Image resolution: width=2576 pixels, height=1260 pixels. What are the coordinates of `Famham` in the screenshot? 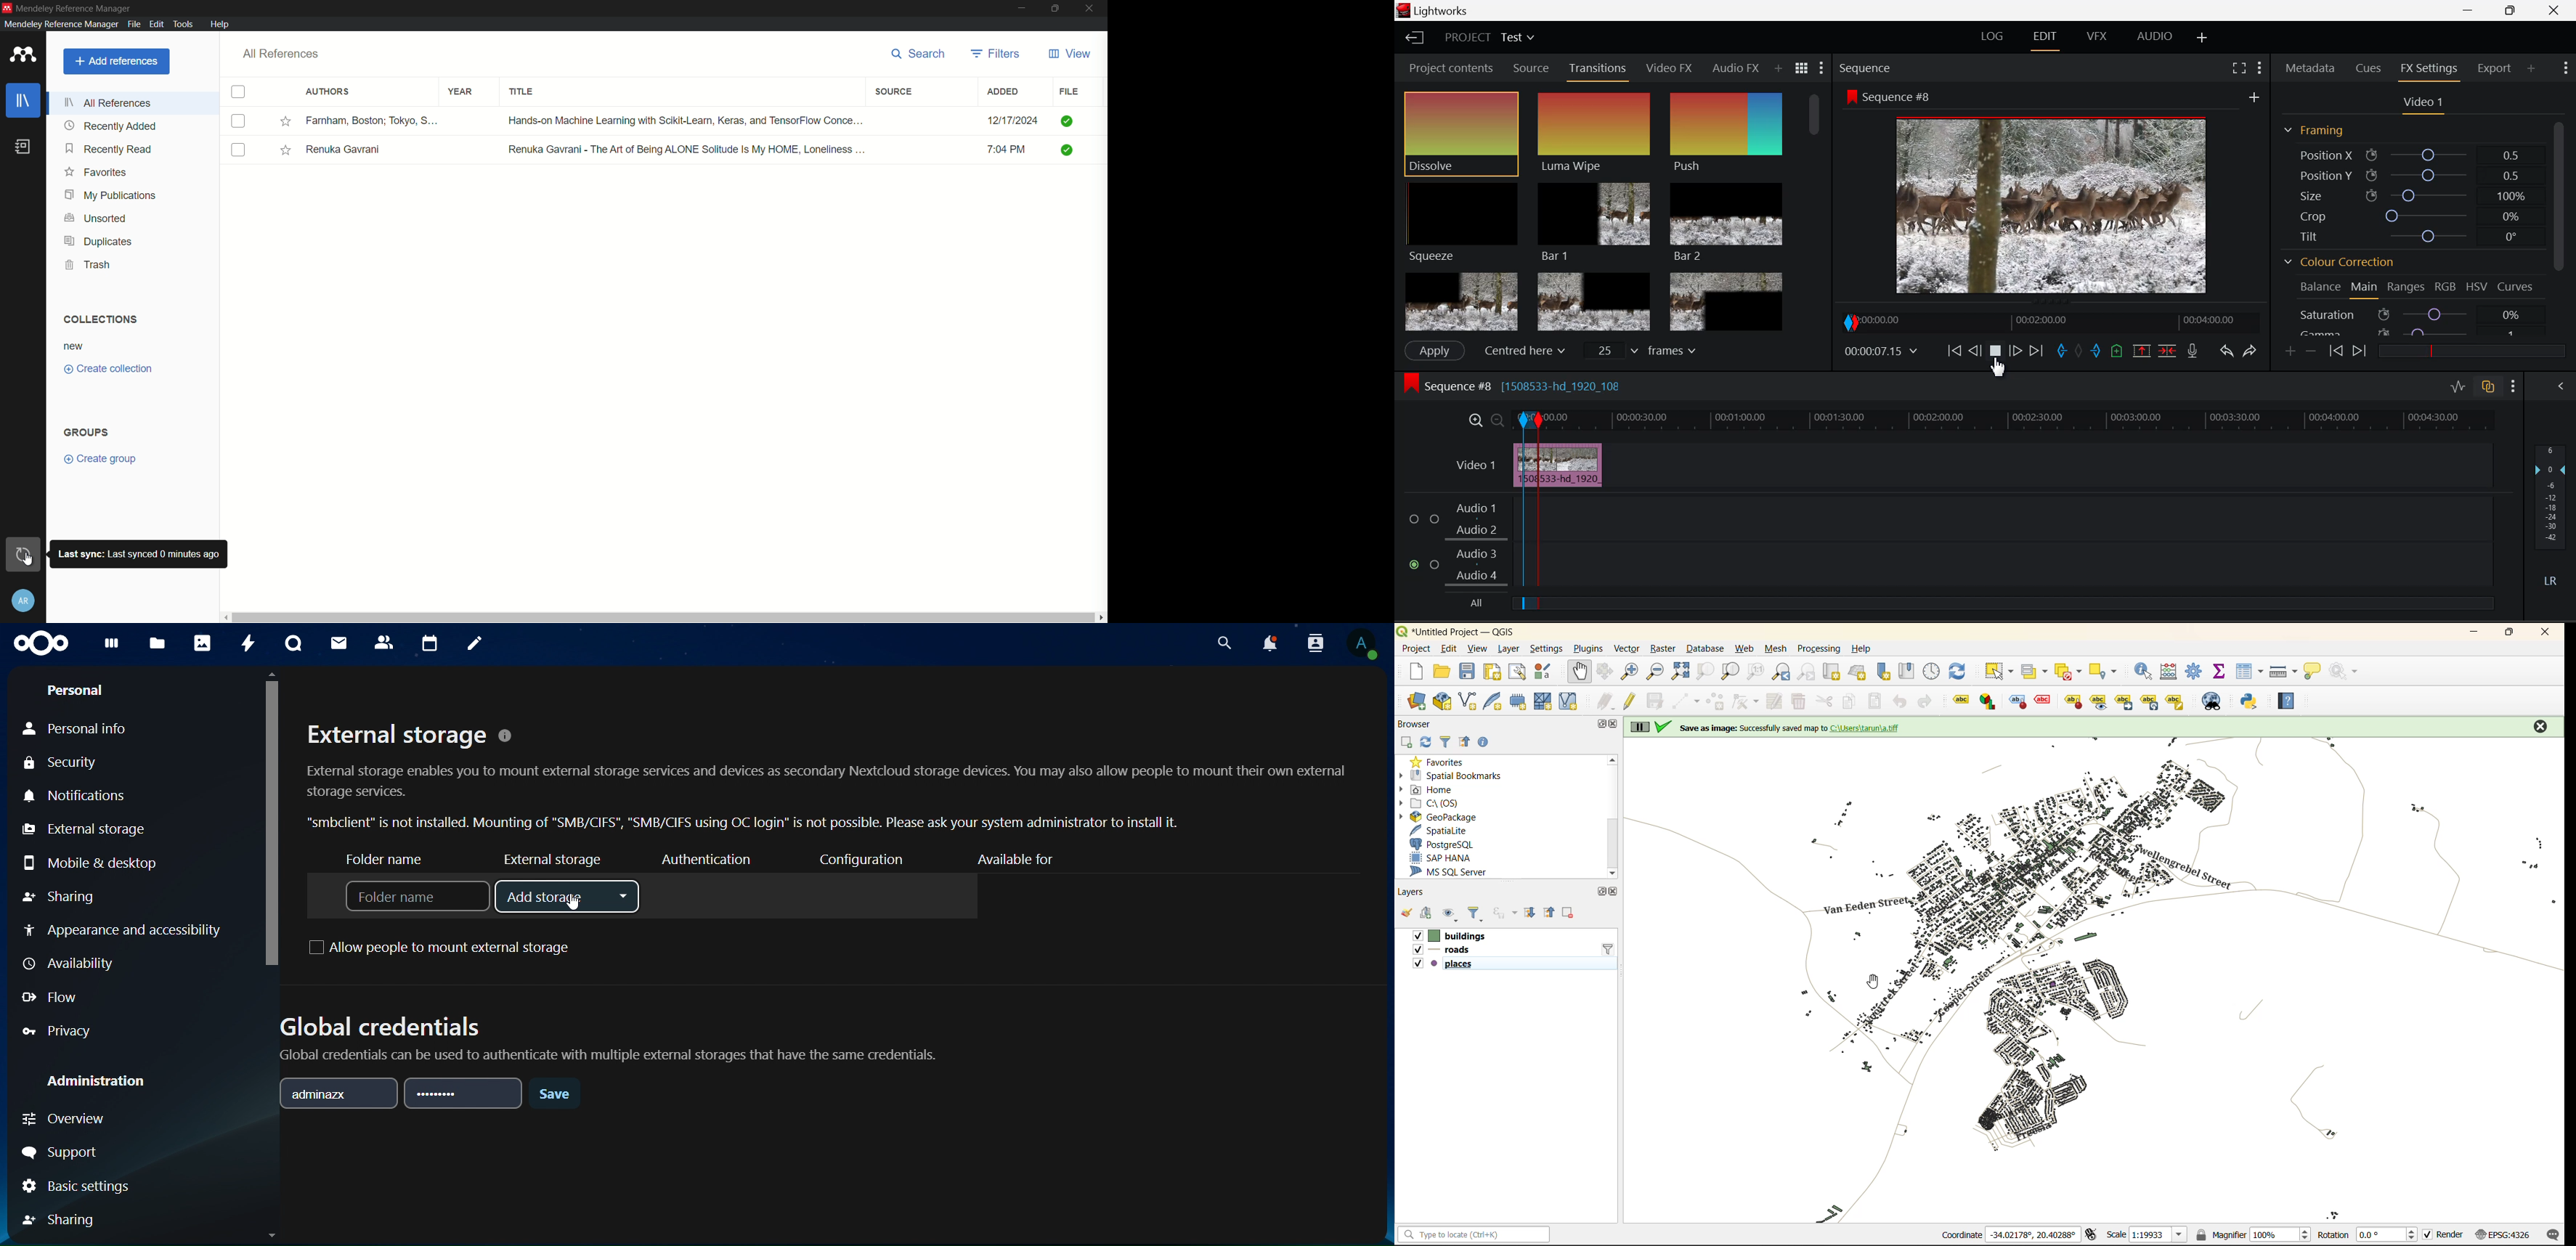 It's located at (371, 120).